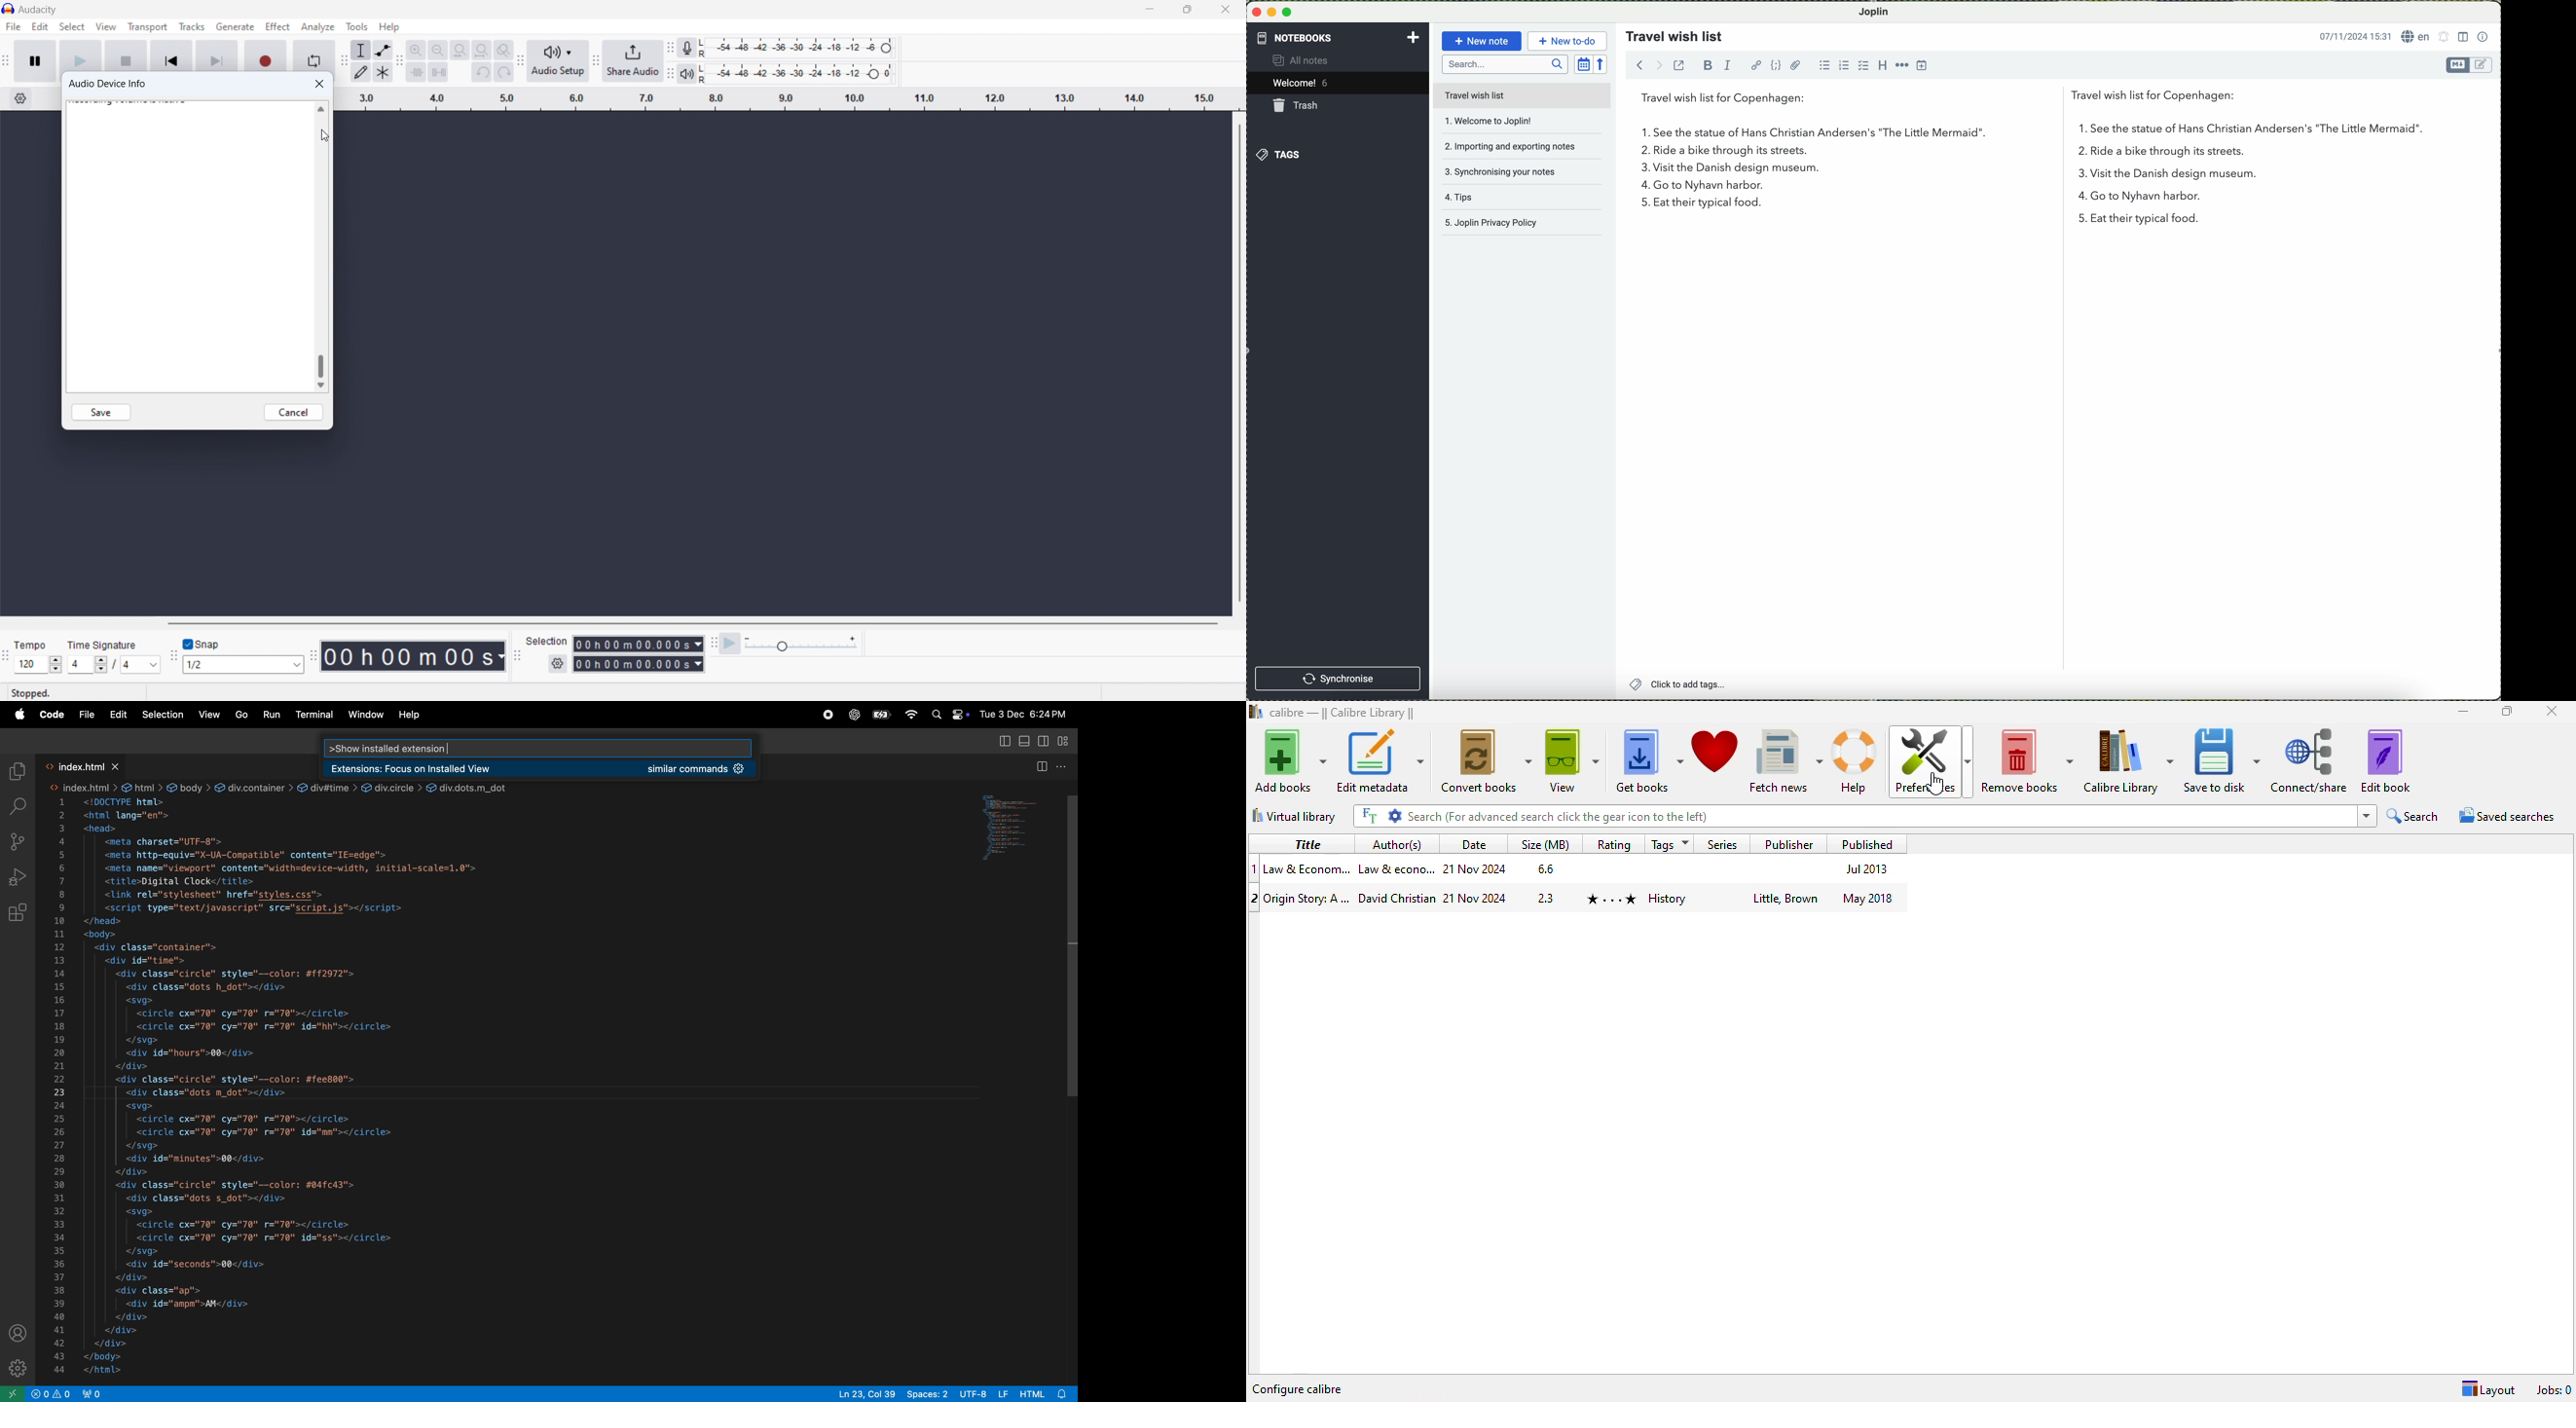  Describe the element at coordinates (383, 71) in the screenshot. I see `multi tool` at that location.